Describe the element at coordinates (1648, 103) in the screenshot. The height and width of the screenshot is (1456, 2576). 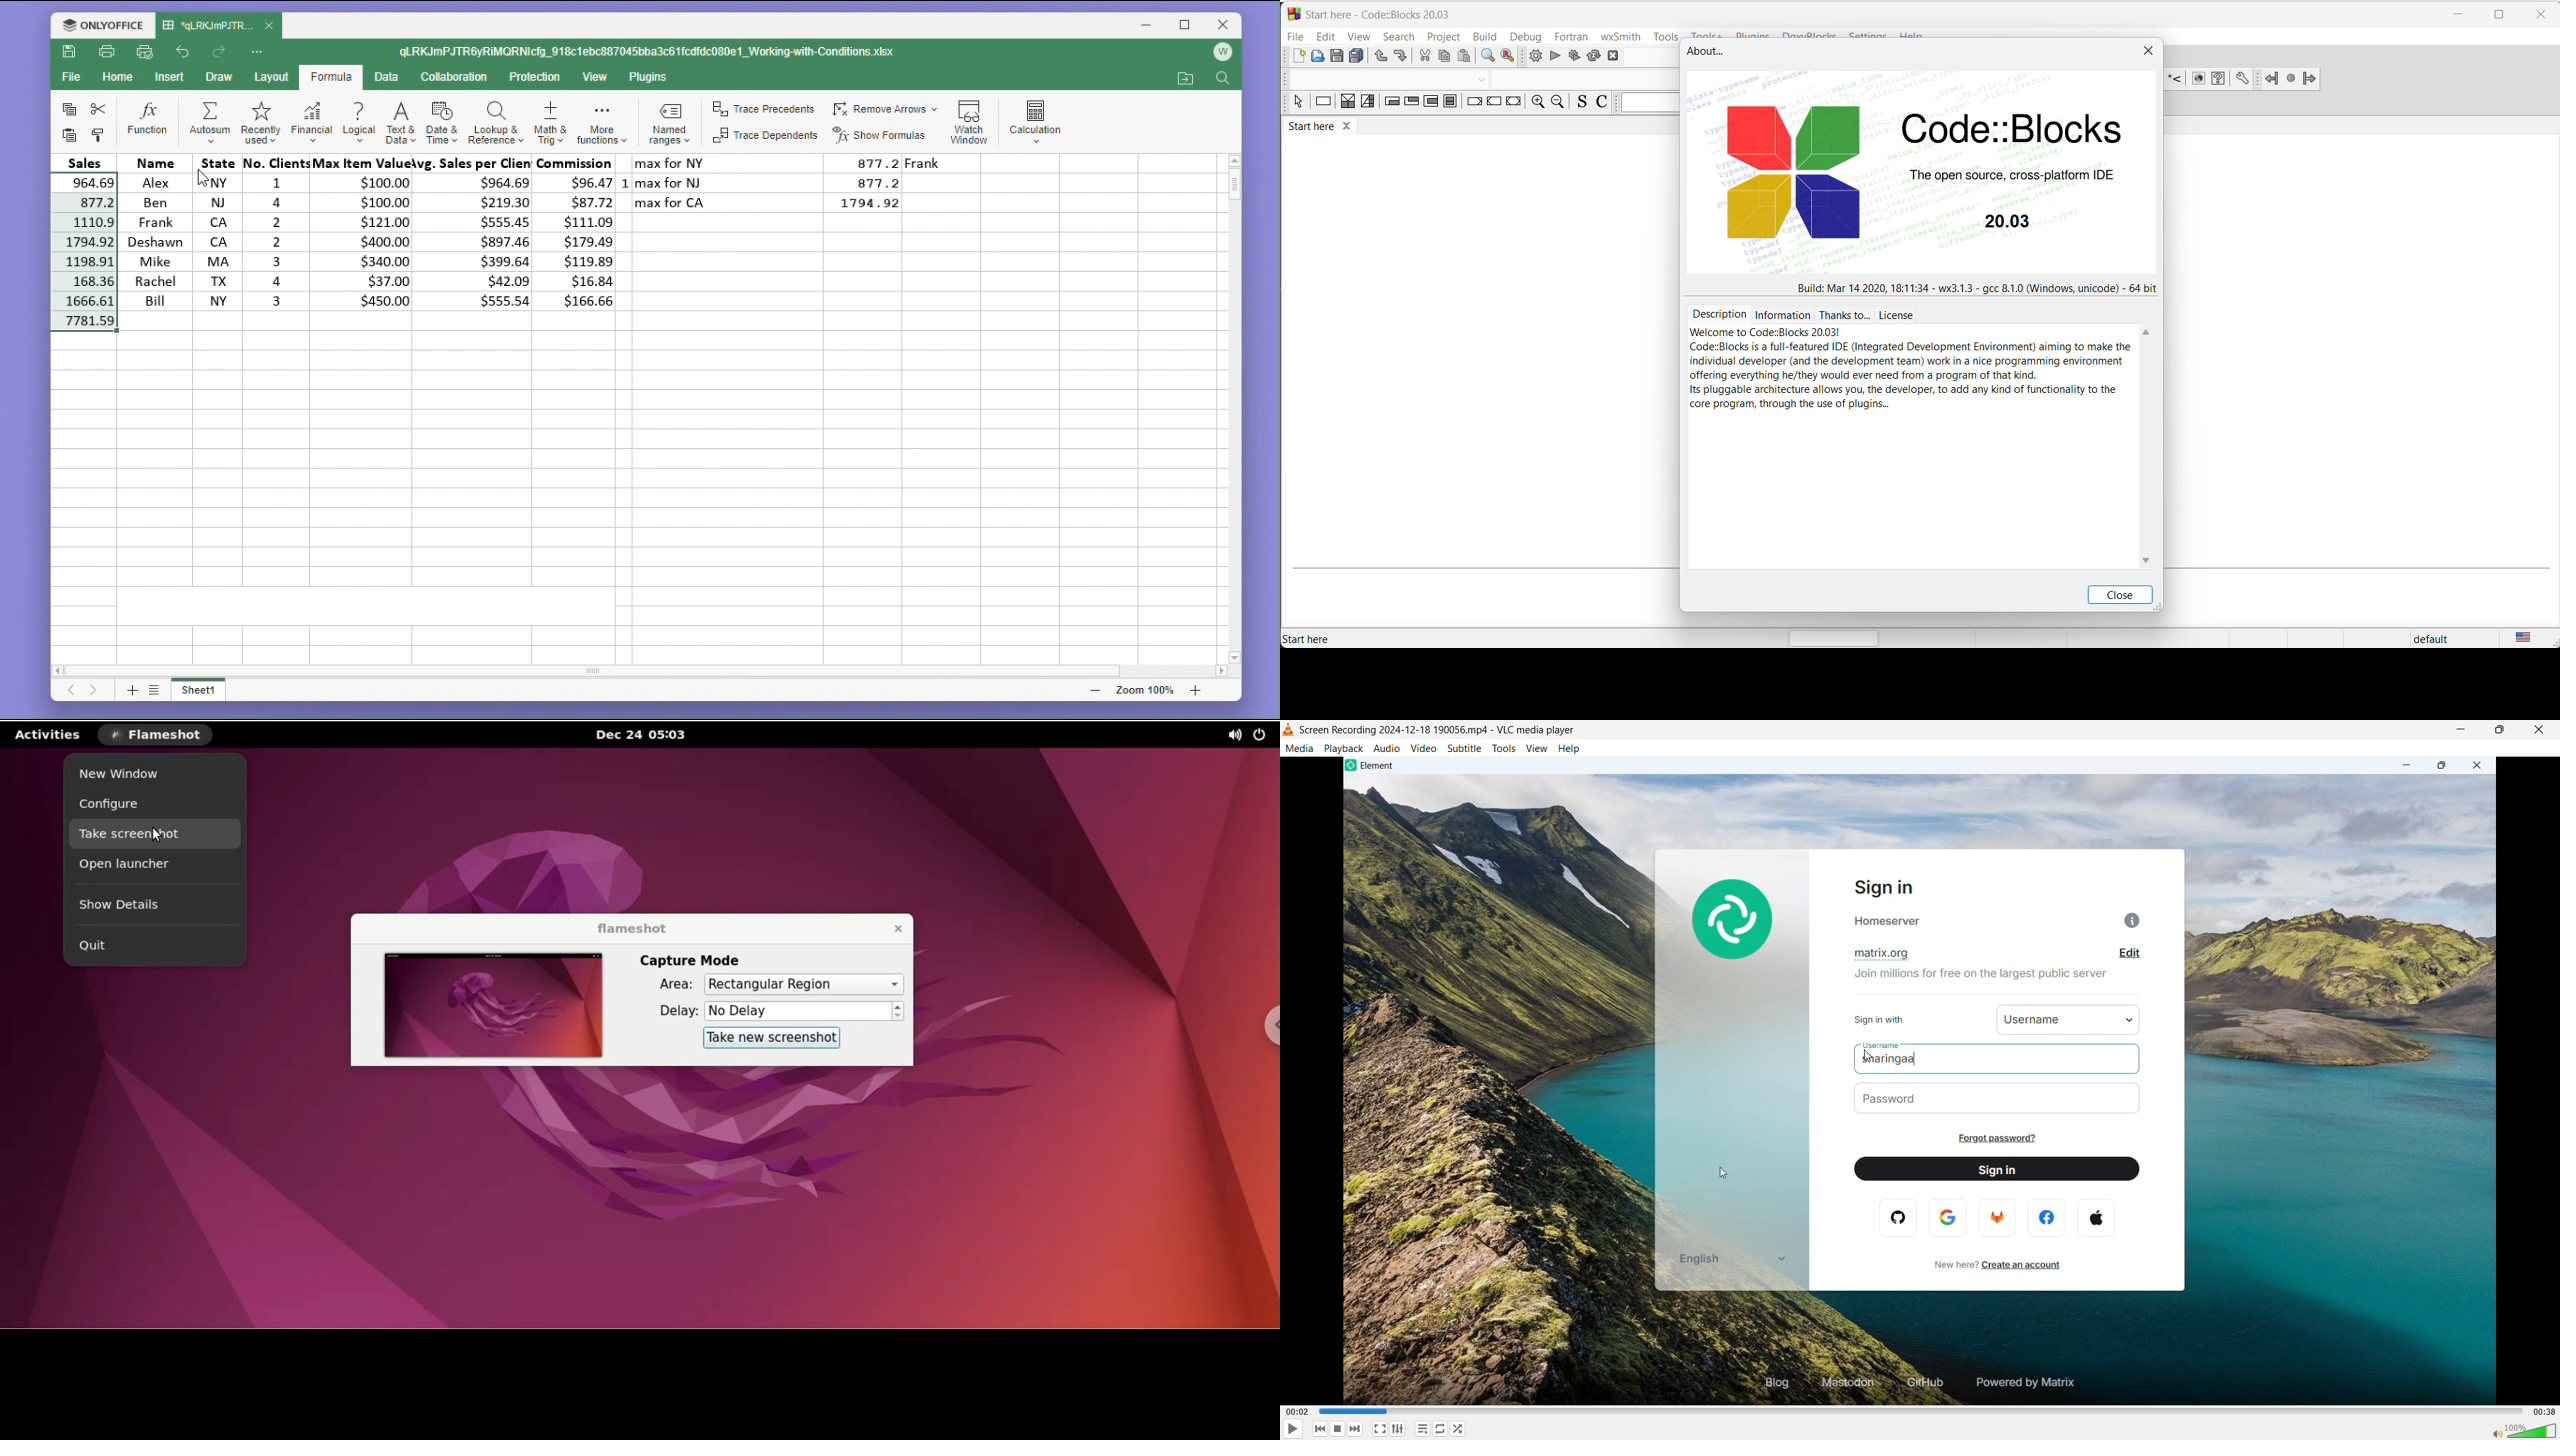
I see `Search box` at that location.